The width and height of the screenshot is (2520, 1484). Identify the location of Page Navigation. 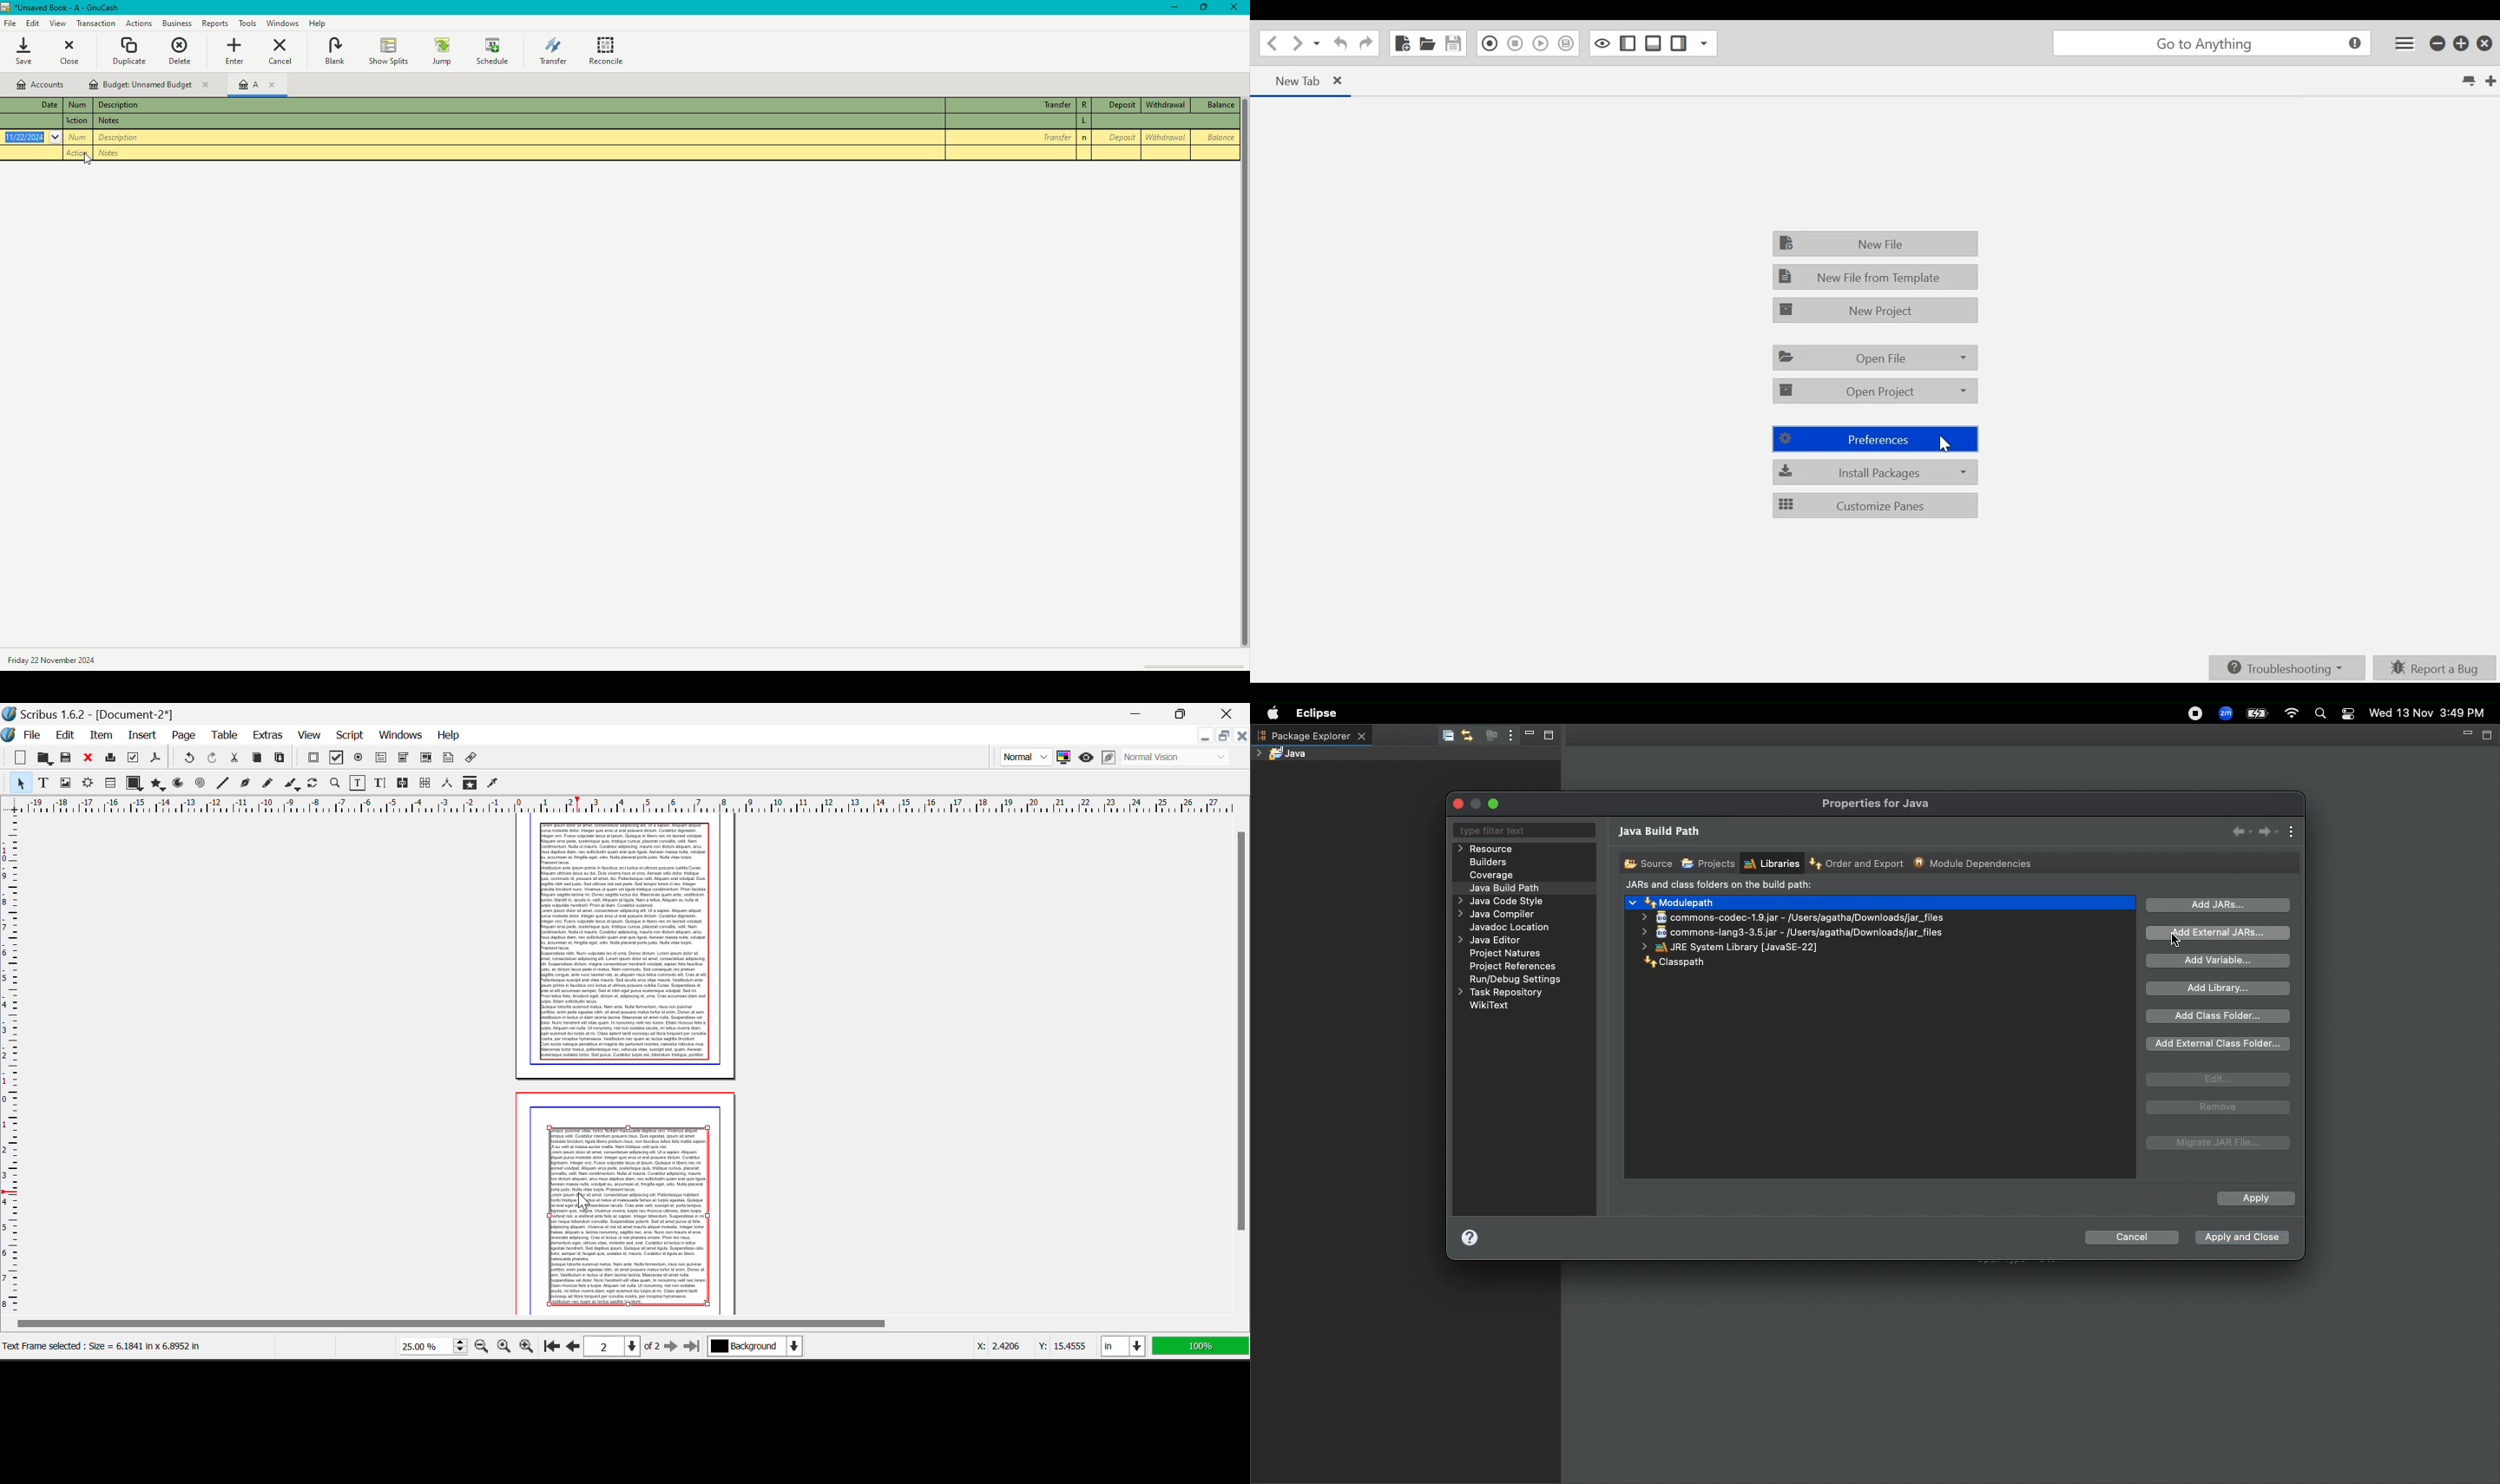
(626, 1347).